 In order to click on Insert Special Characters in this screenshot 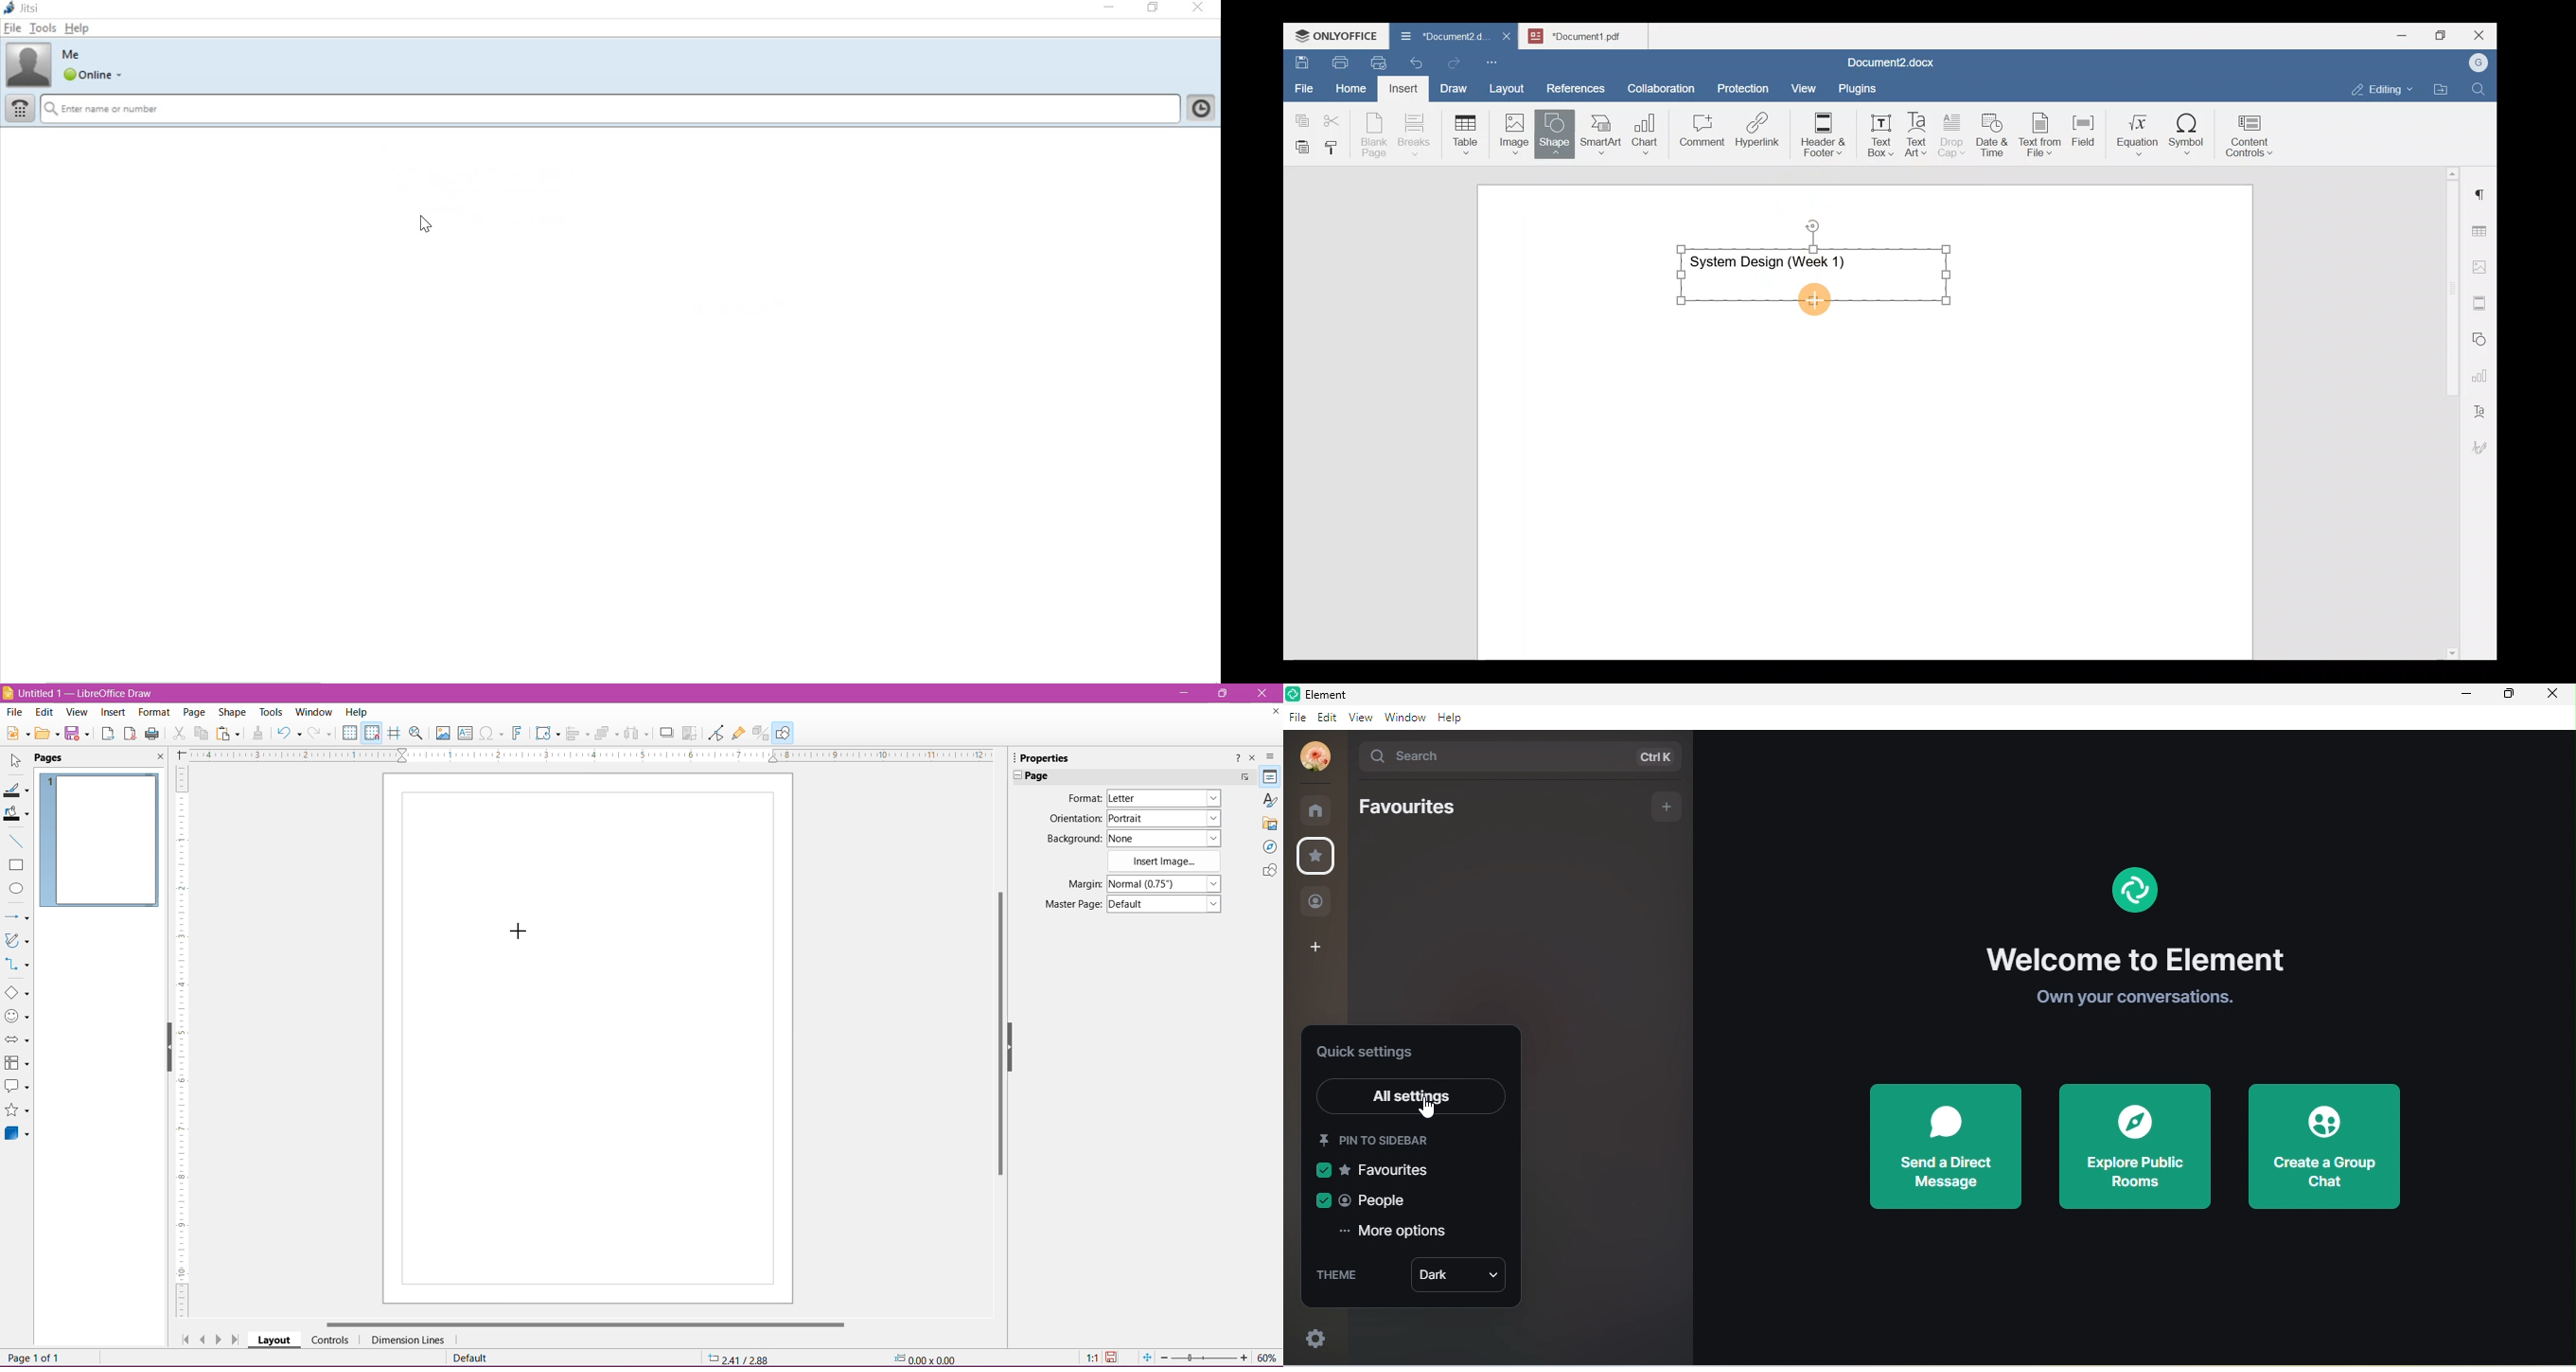, I will do `click(491, 733)`.